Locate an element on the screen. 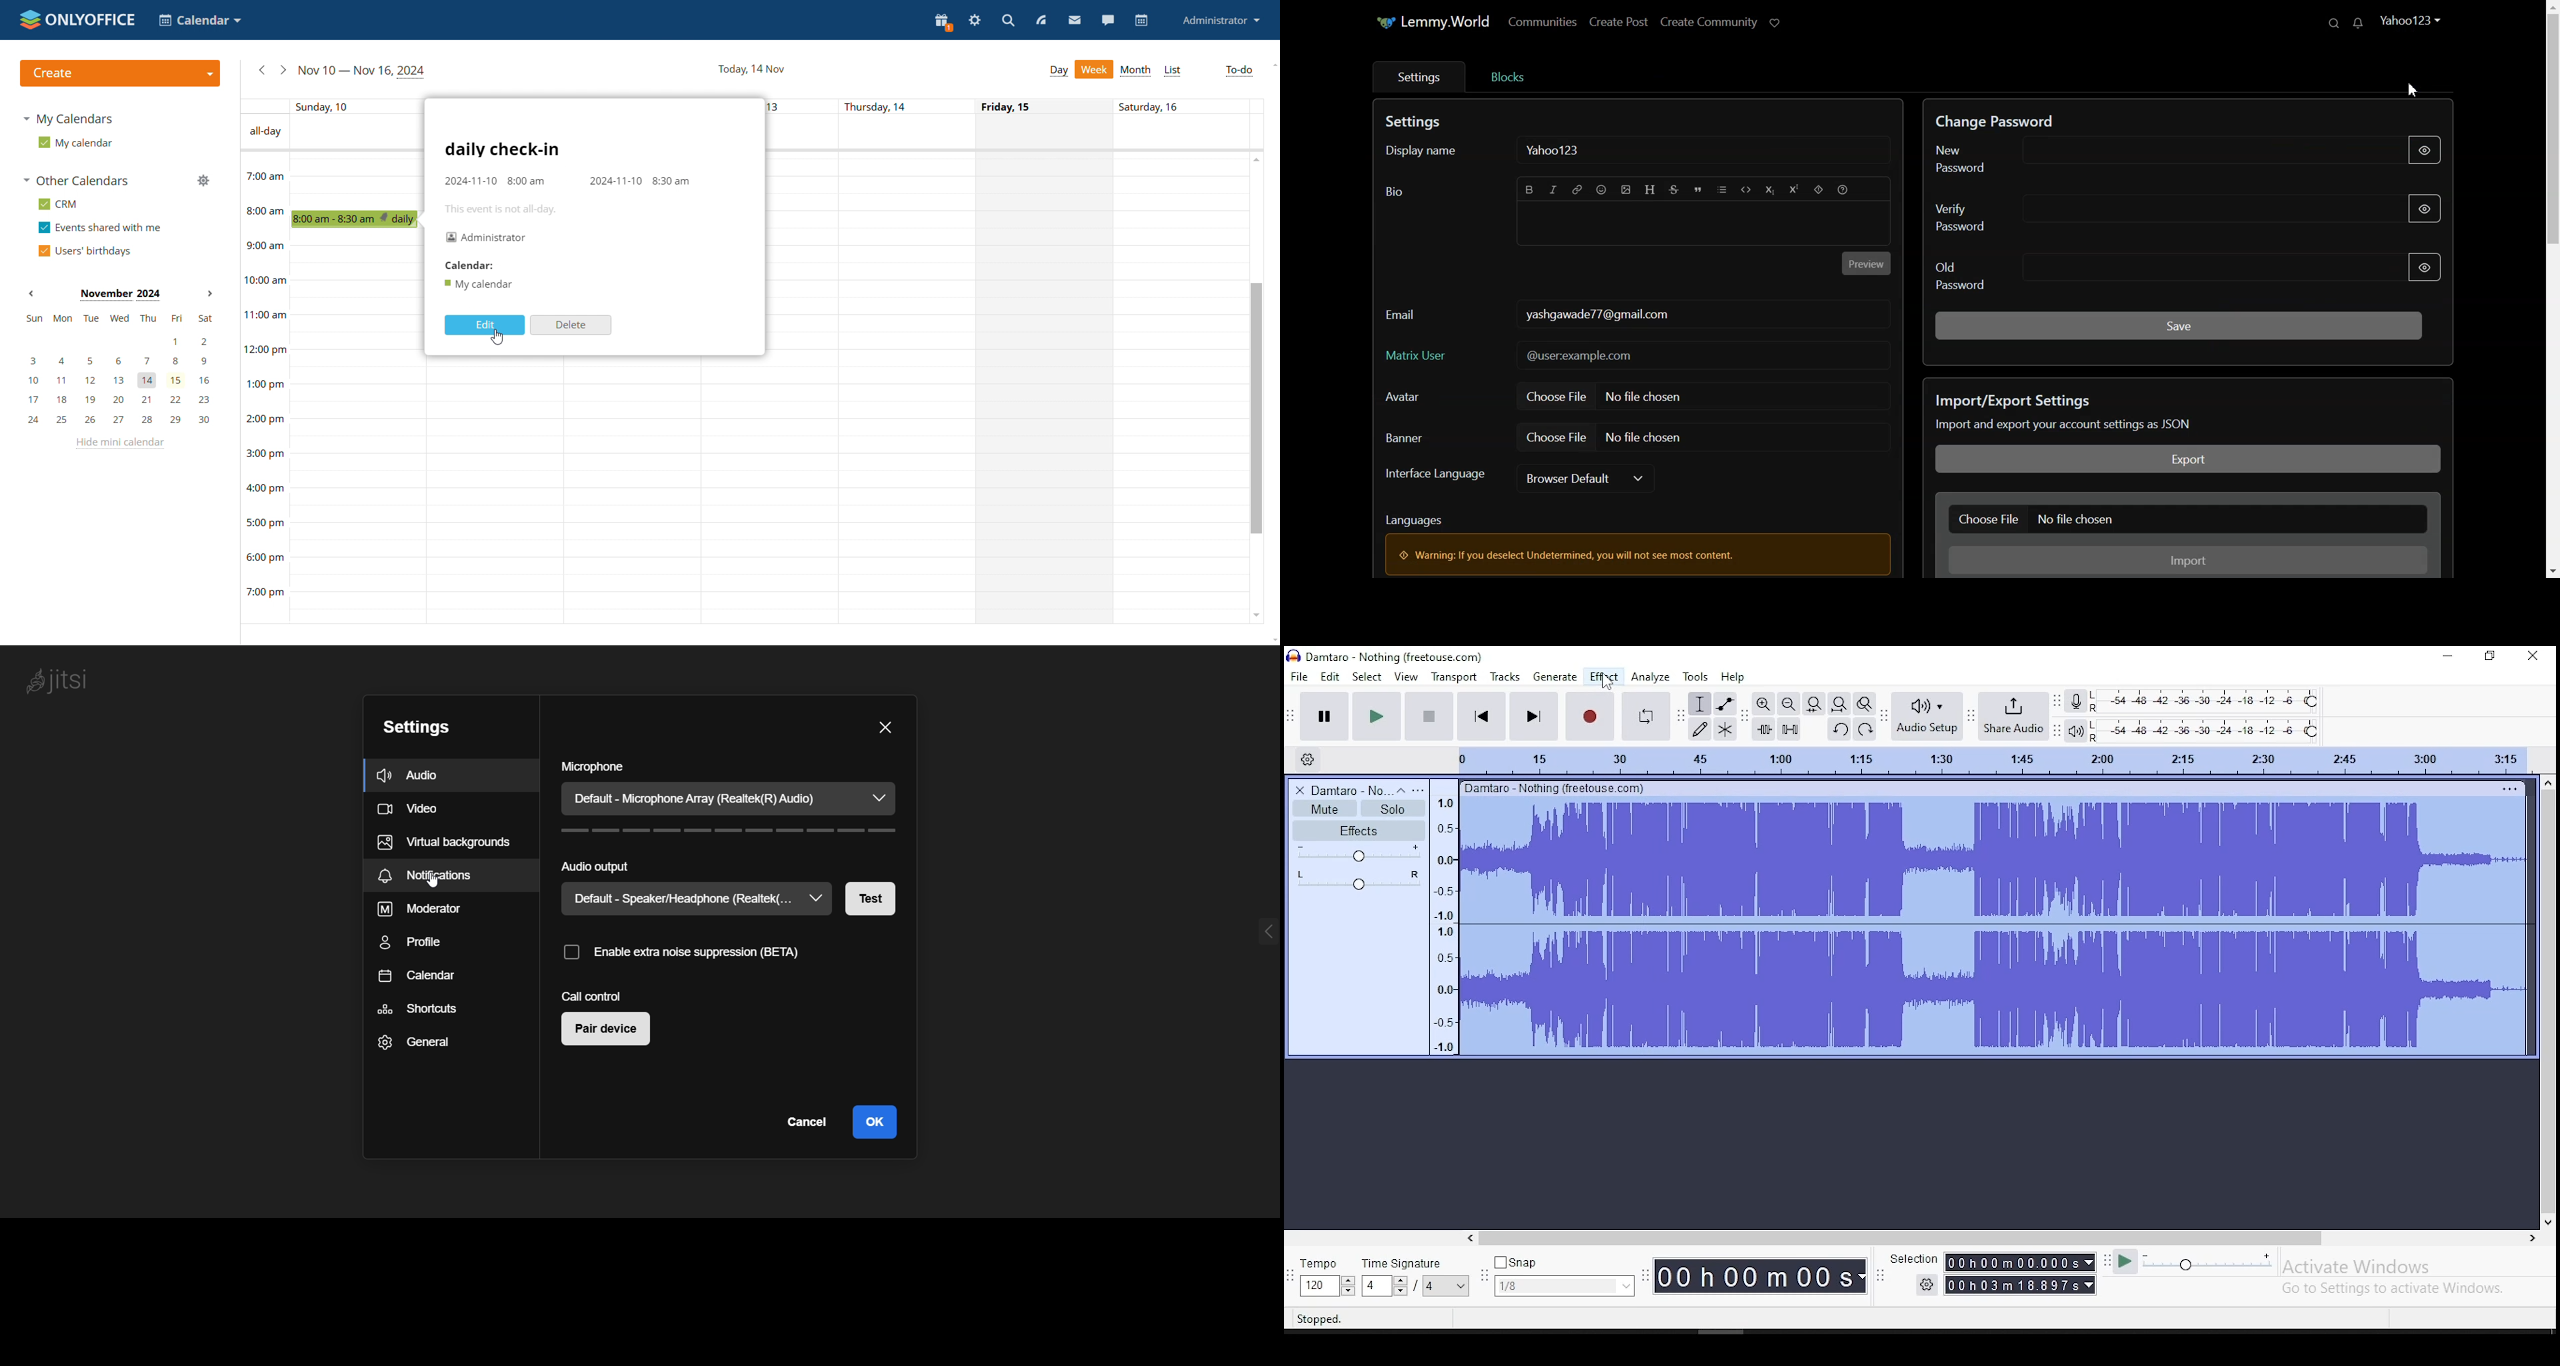 The image size is (2576, 1372). analyze is located at coordinates (1650, 678).